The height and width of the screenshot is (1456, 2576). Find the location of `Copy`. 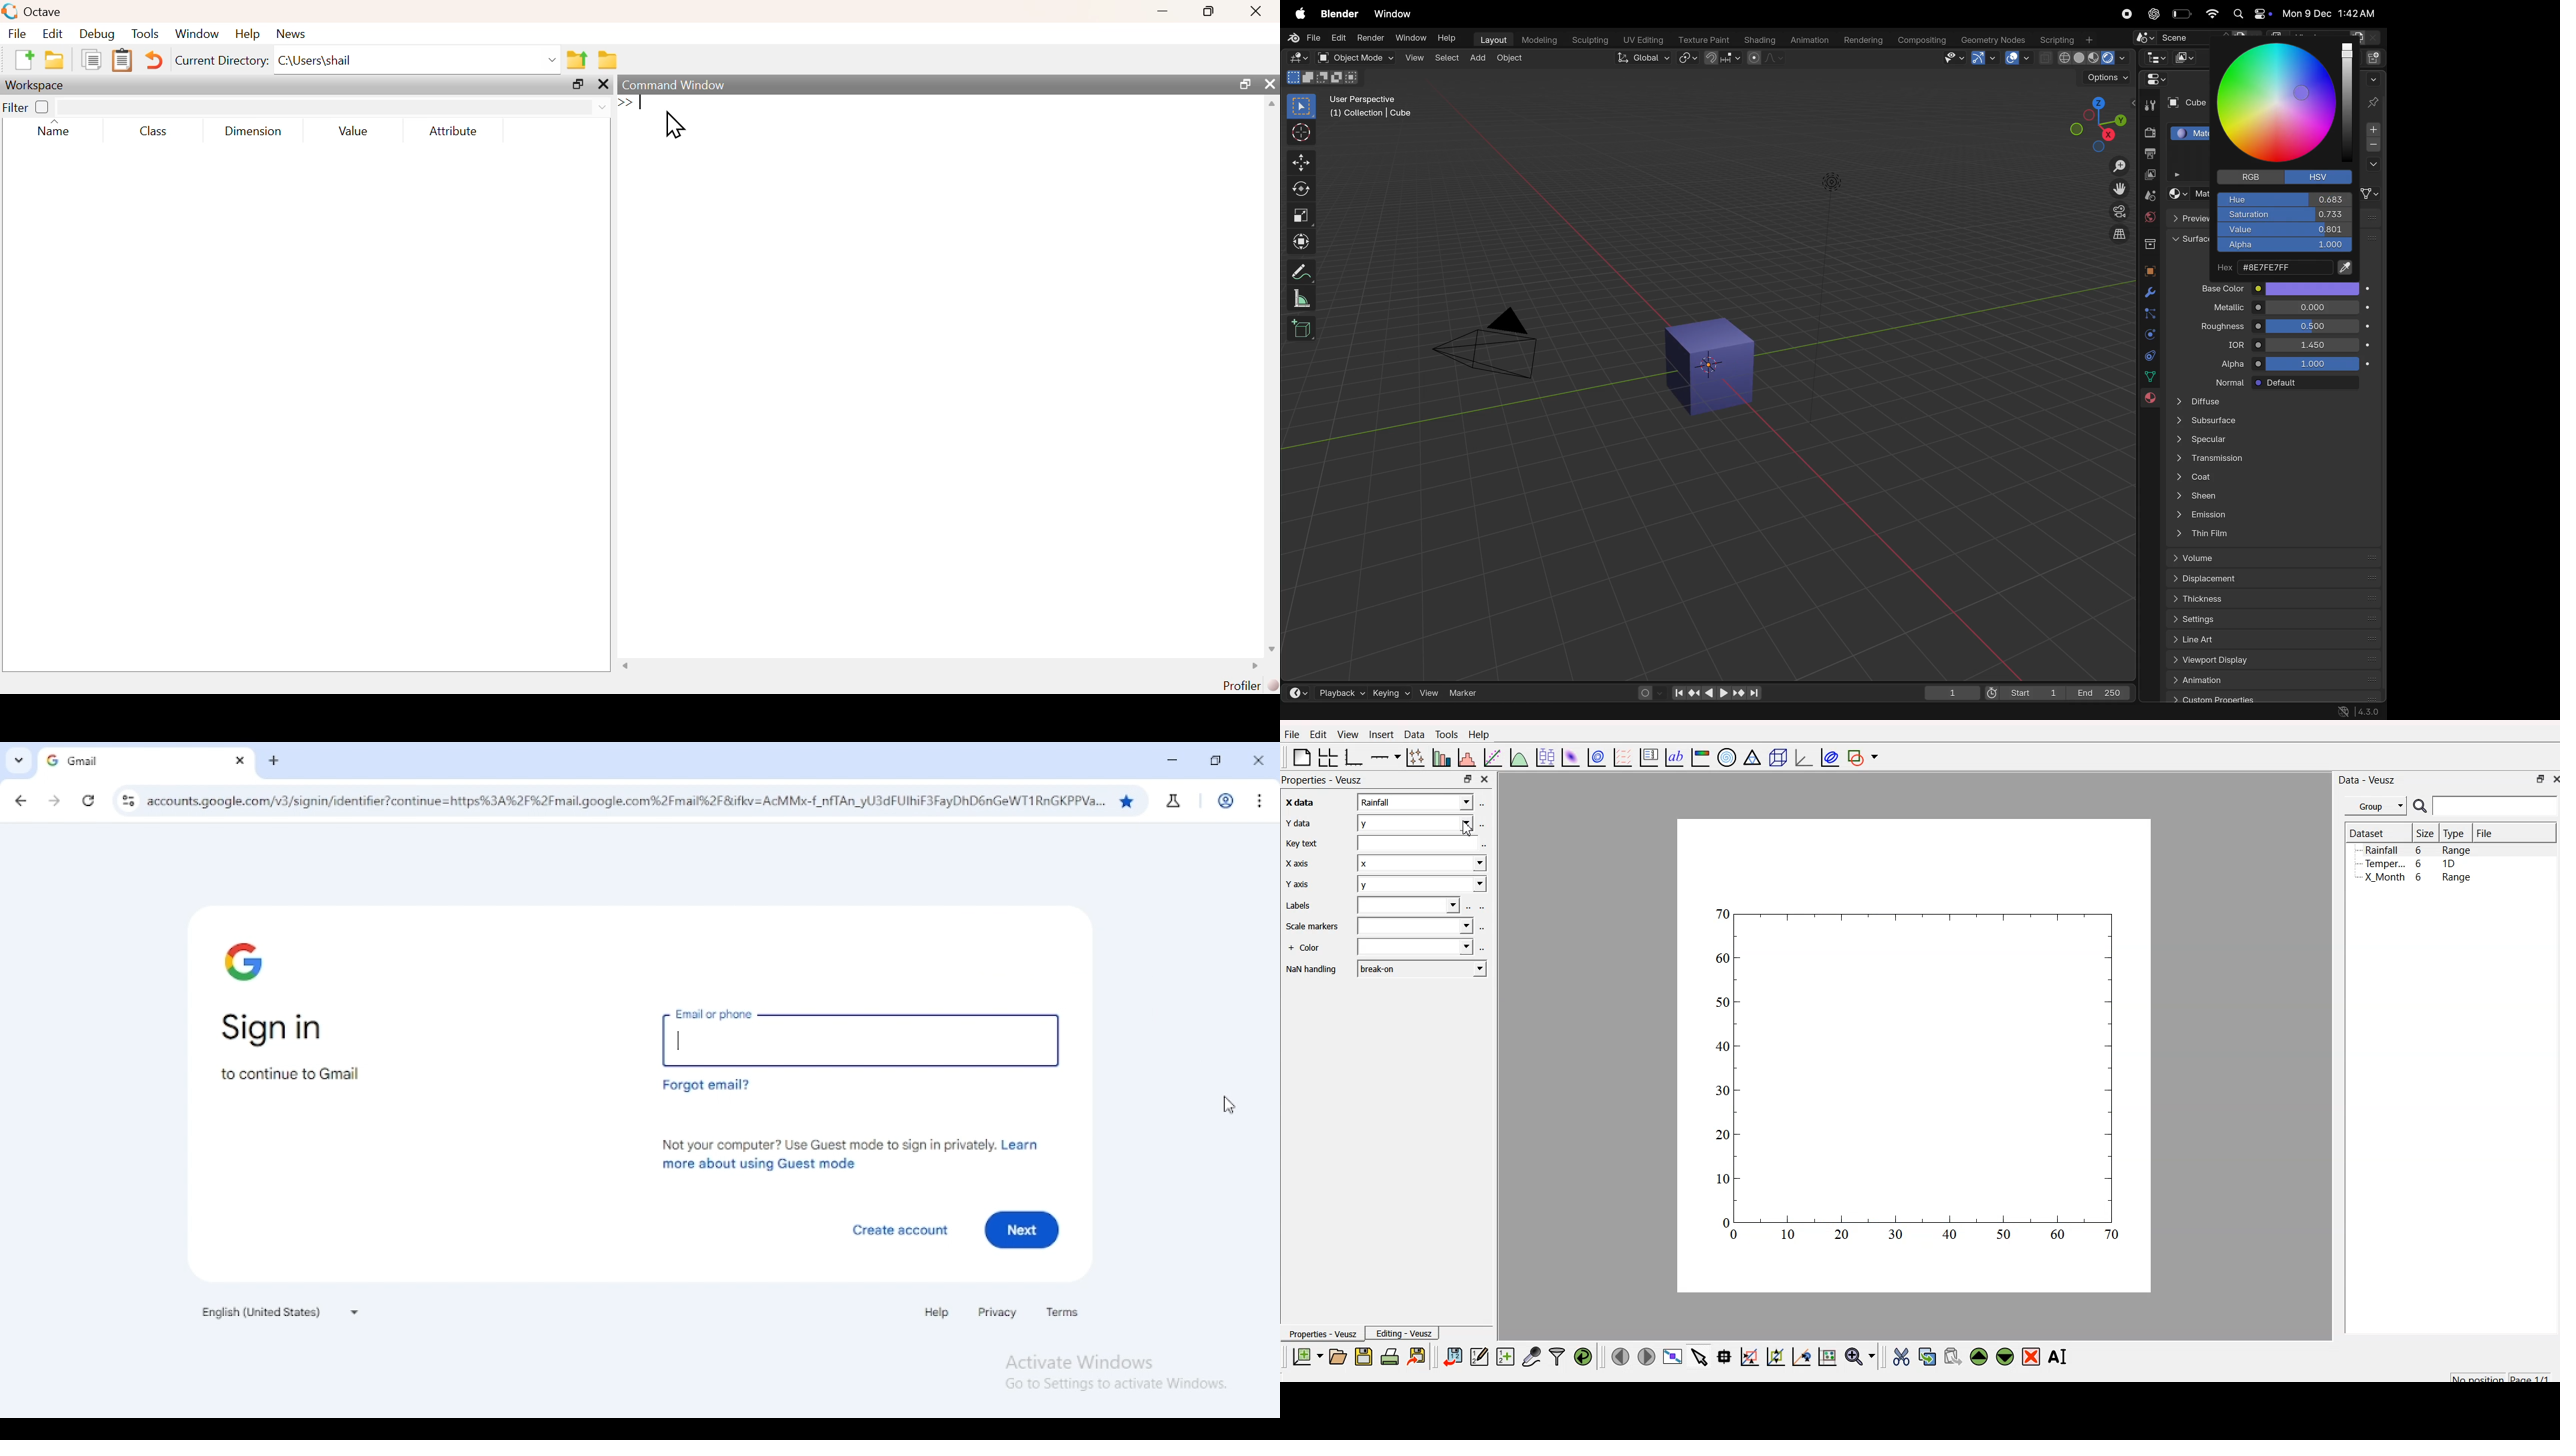

Copy is located at coordinates (92, 60).